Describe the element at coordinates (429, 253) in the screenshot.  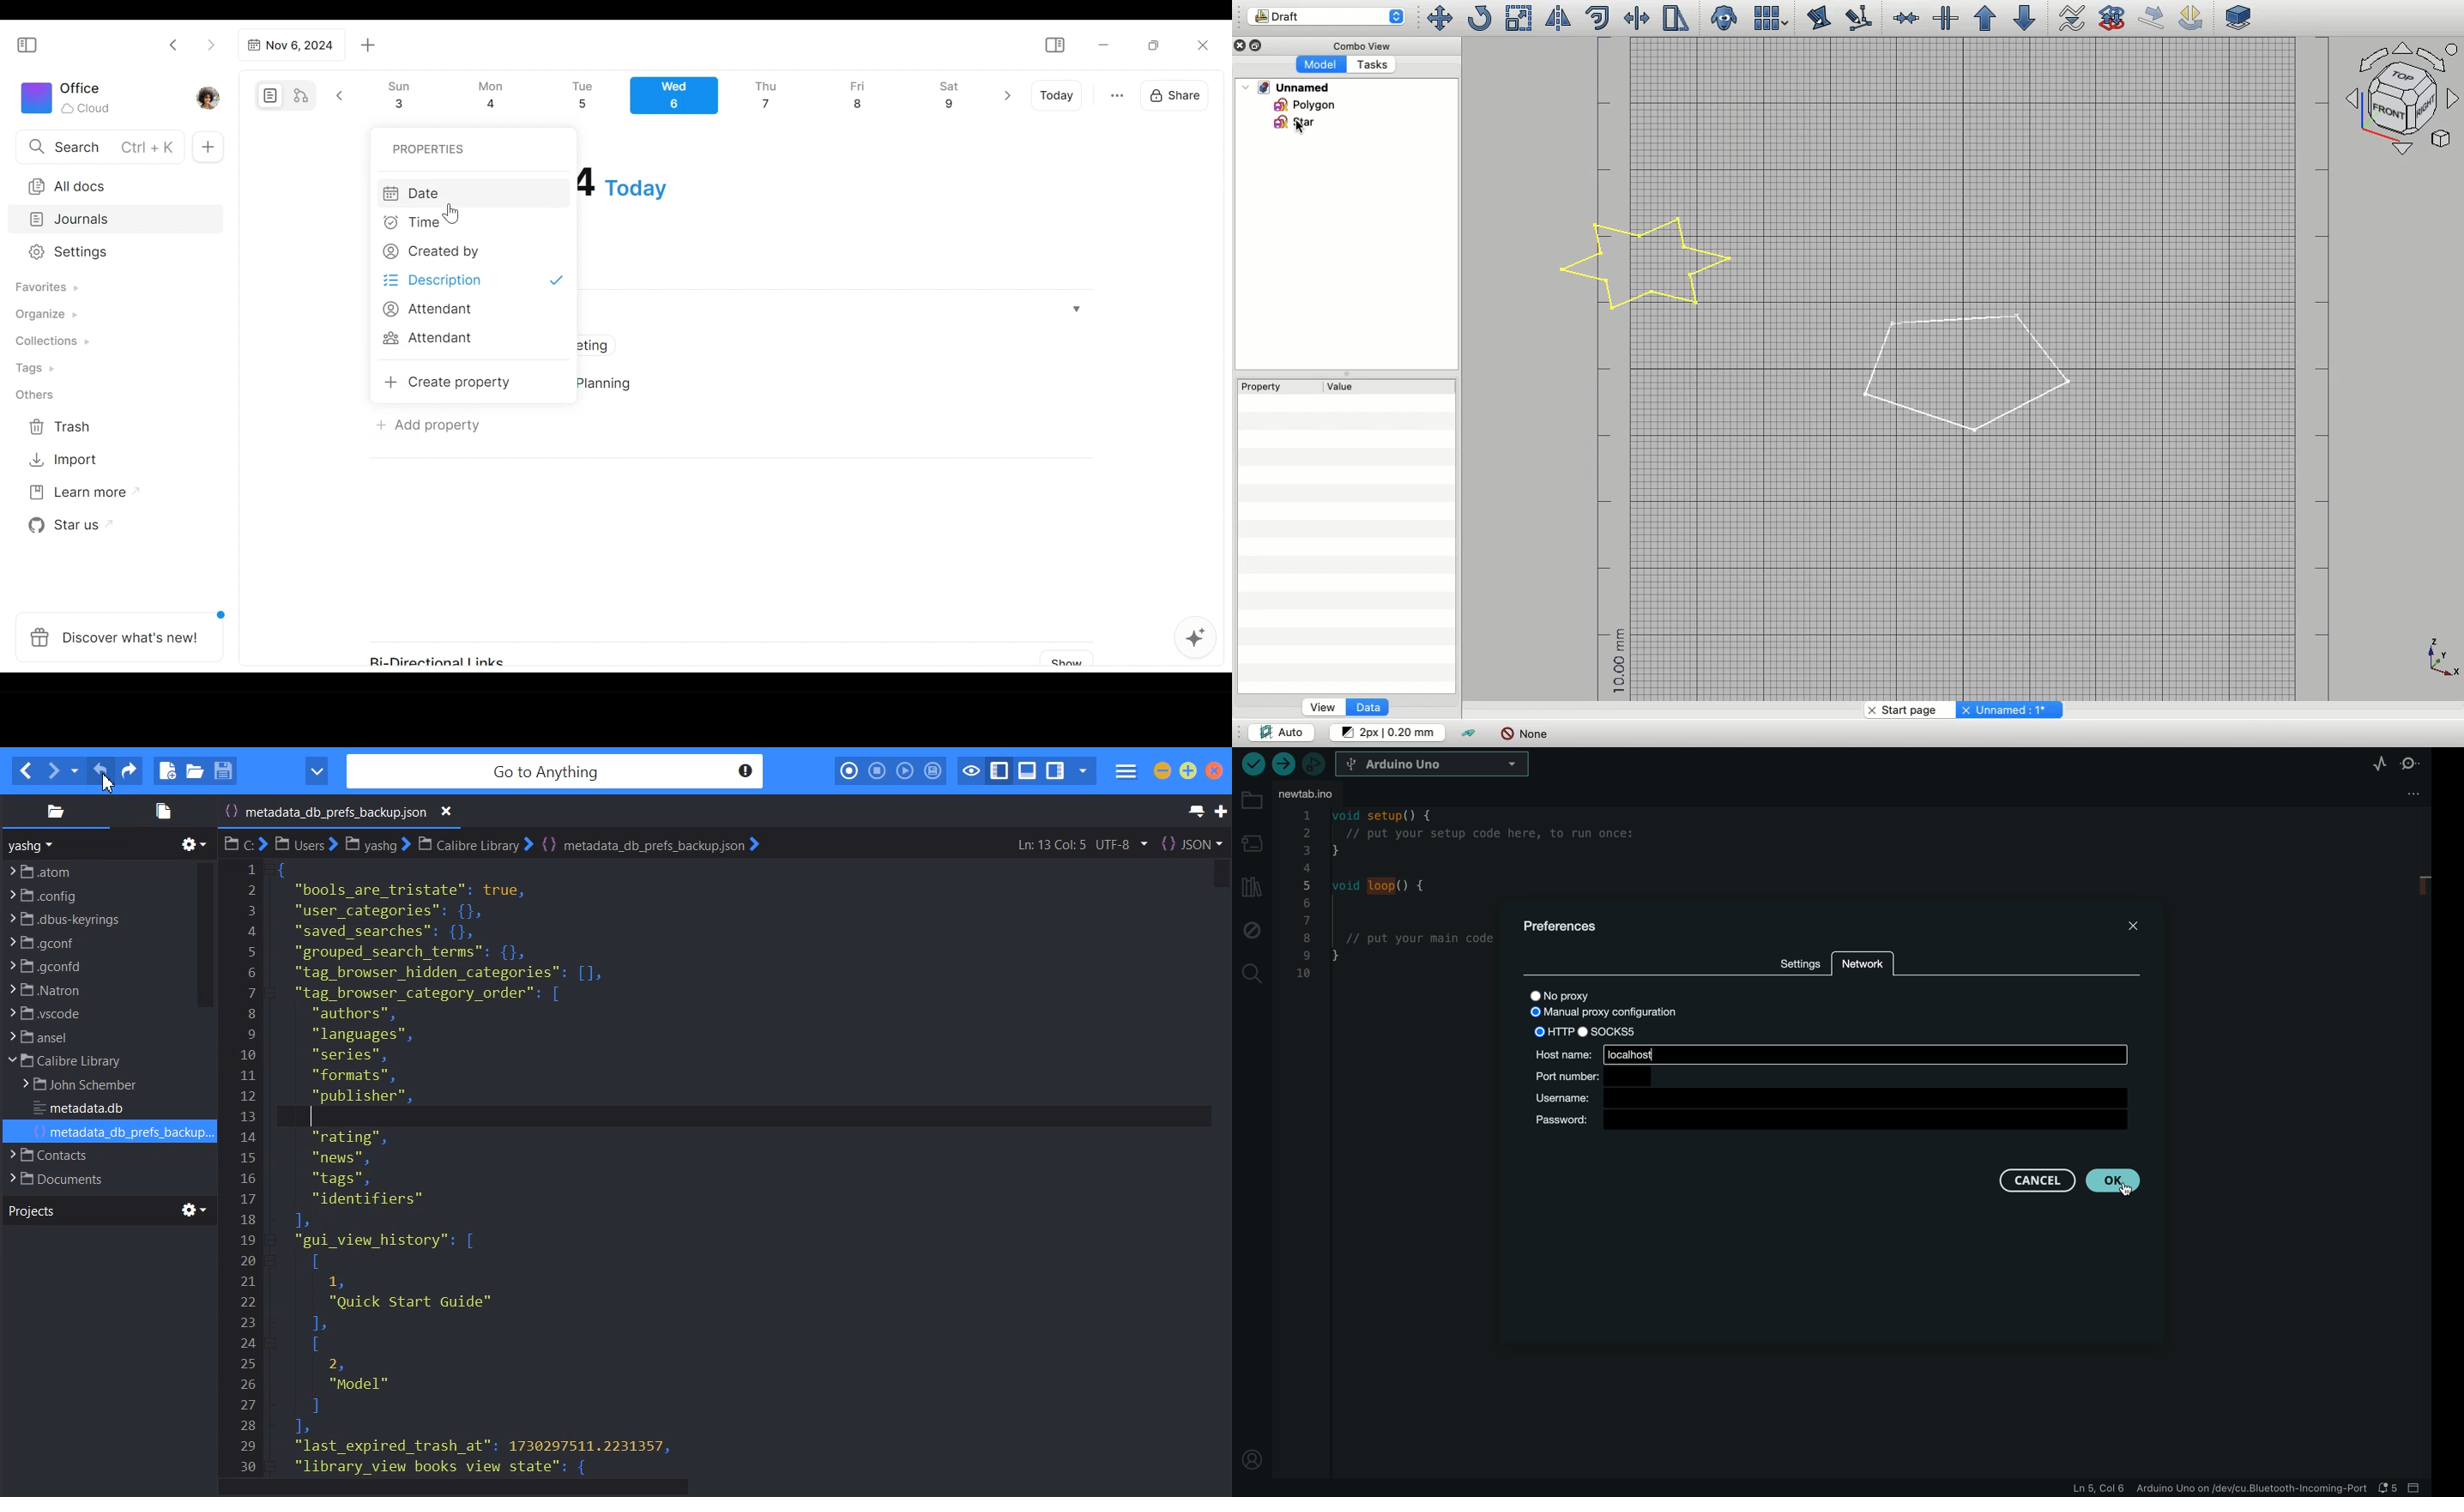
I see `Created by` at that location.